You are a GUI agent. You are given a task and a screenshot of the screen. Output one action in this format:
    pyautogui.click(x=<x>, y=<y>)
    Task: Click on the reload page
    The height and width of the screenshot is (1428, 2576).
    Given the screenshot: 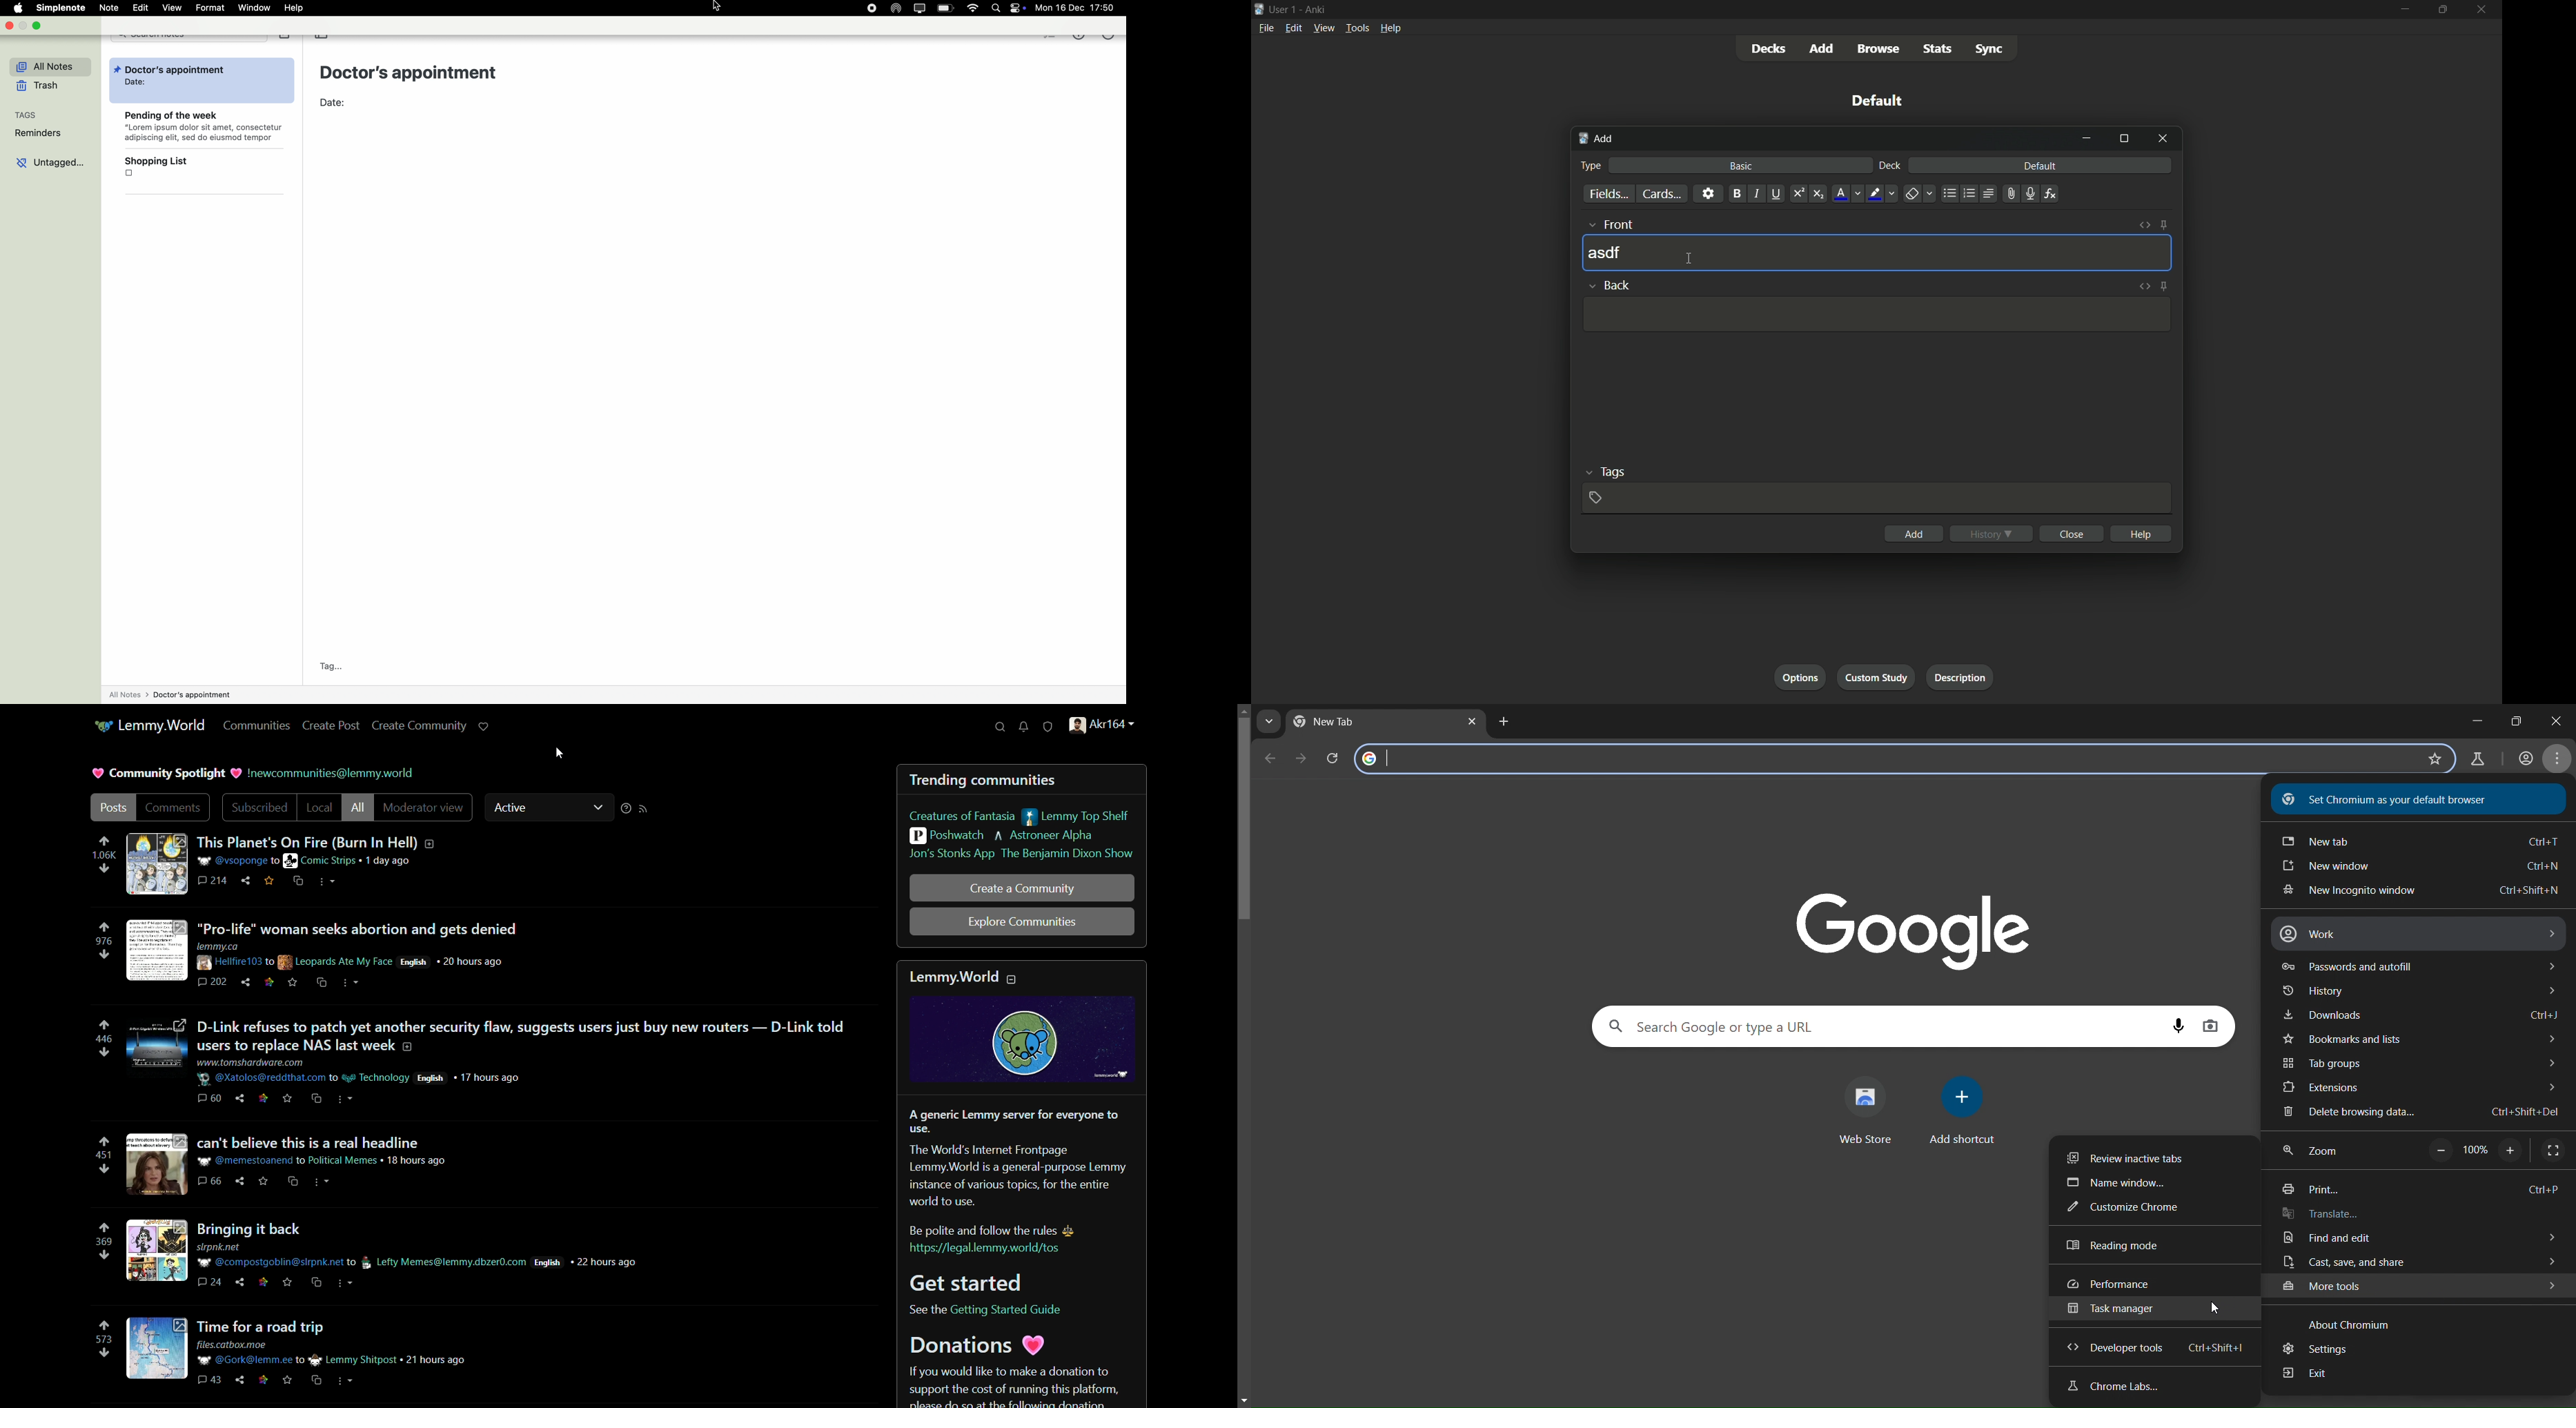 What is the action you would take?
    pyautogui.click(x=1335, y=757)
    